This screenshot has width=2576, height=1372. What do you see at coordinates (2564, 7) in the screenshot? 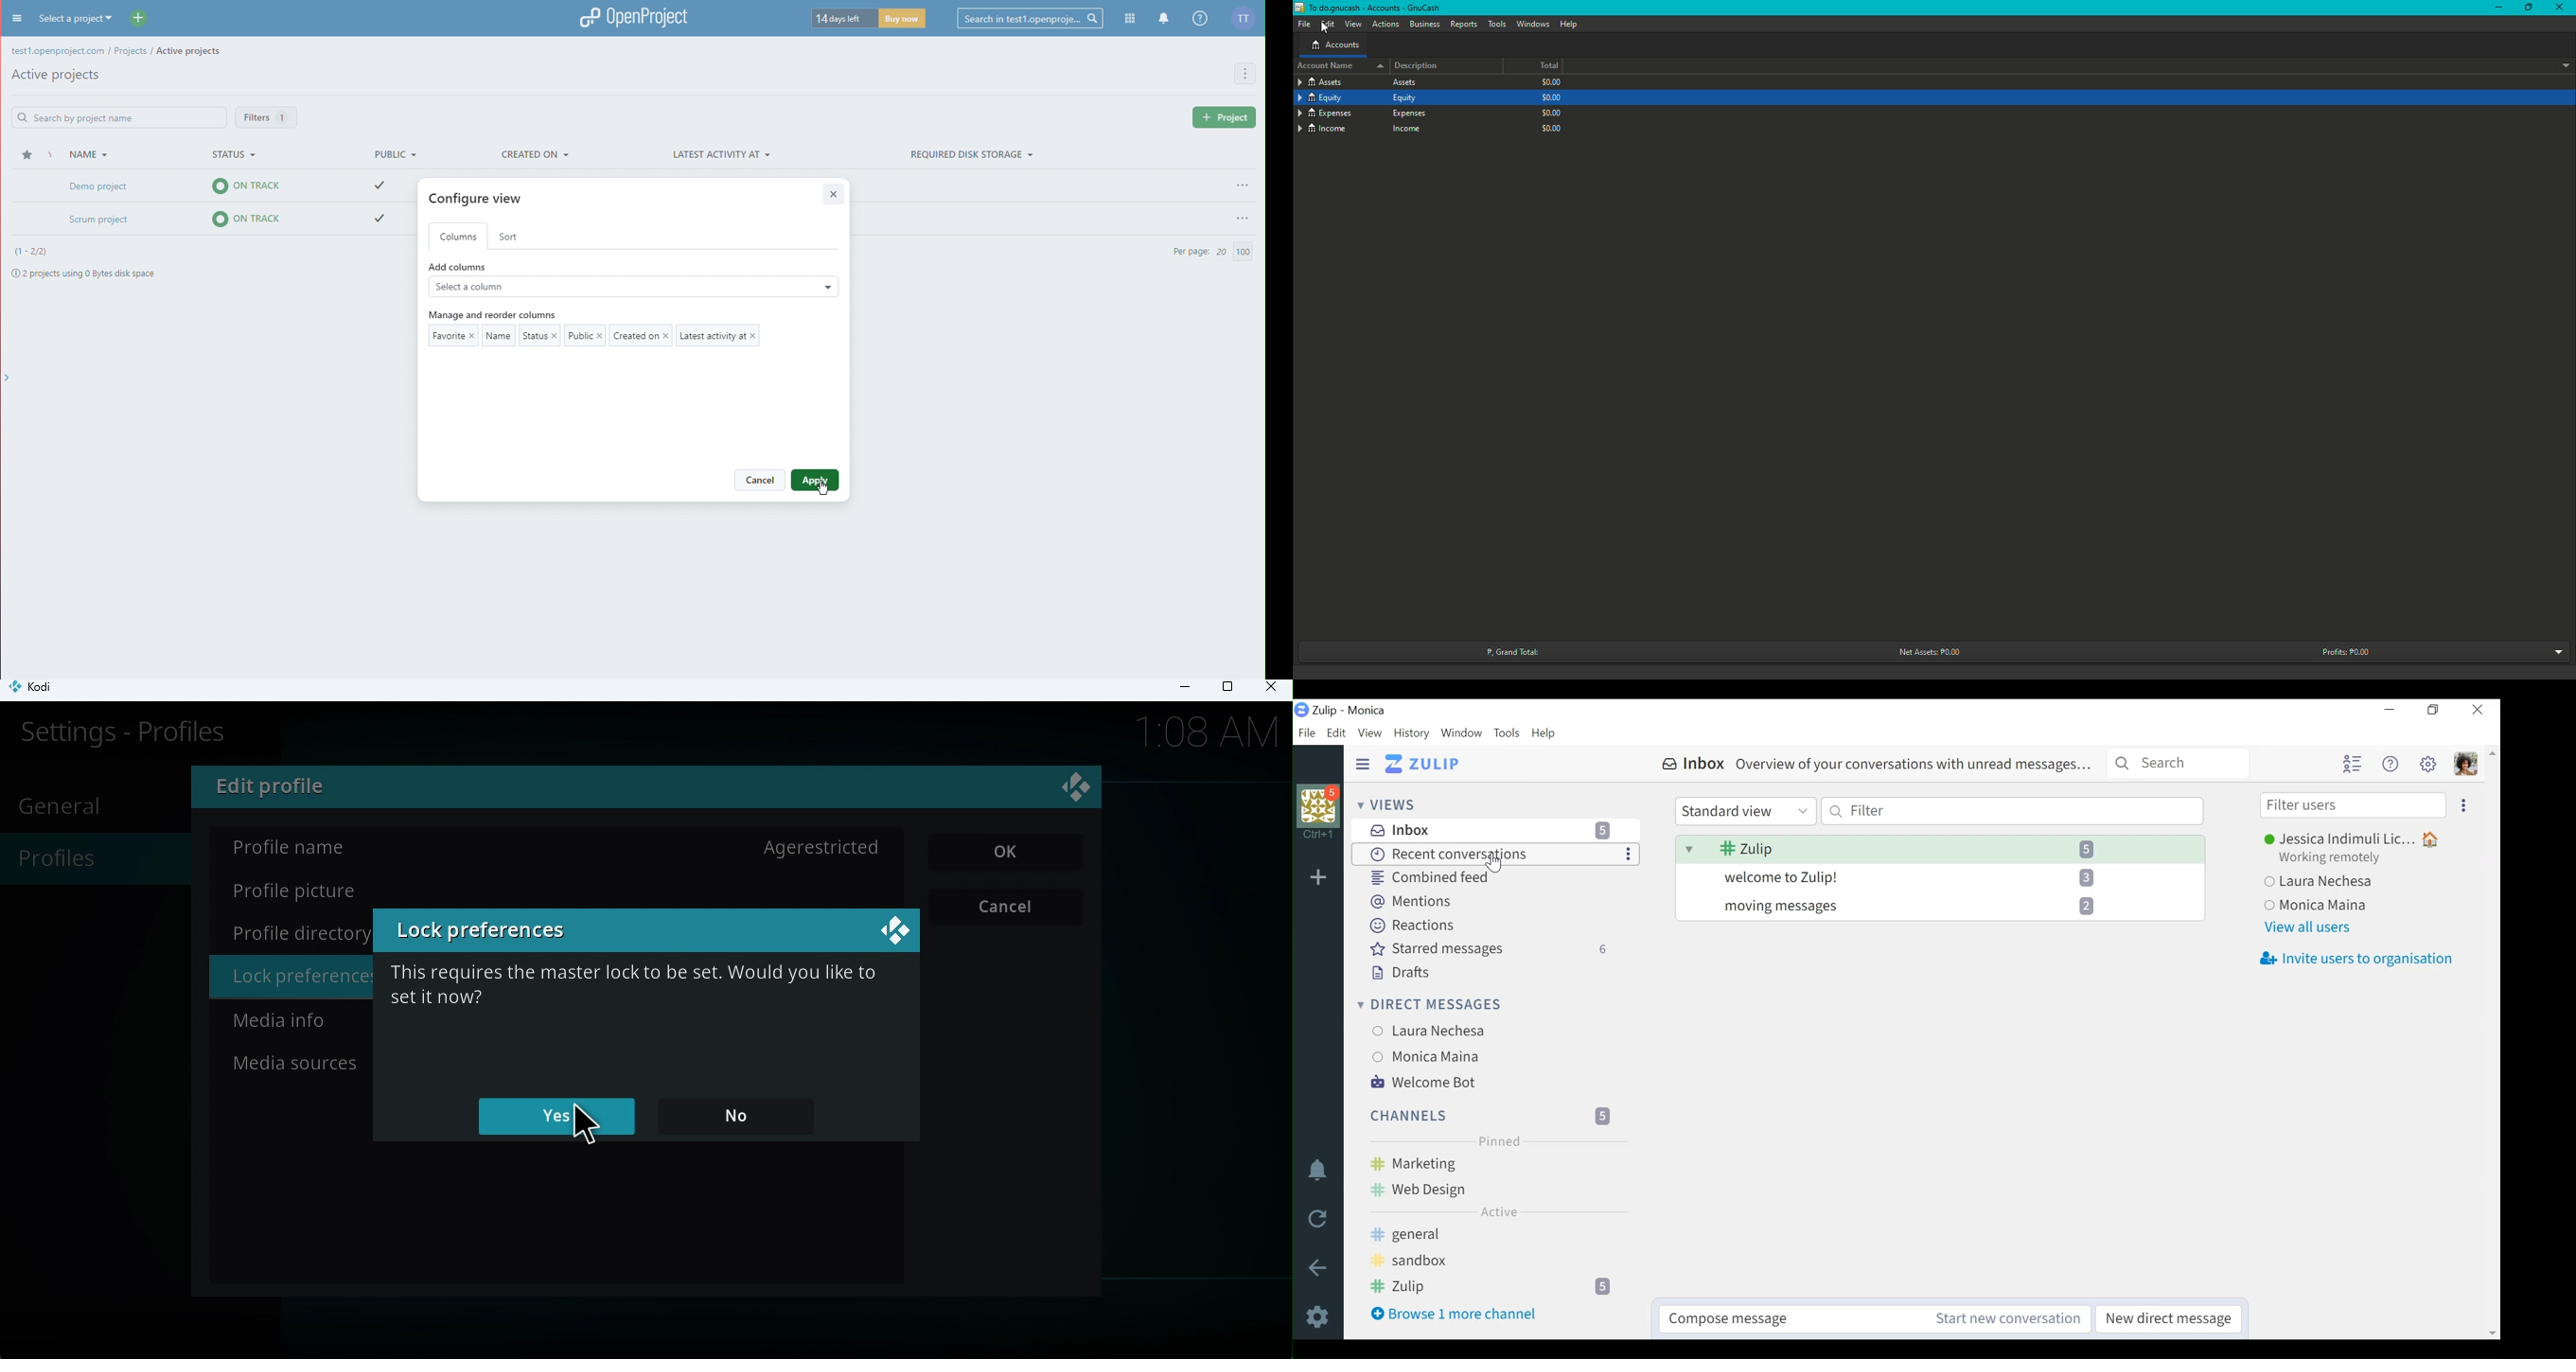
I see `Close` at bounding box center [2564, 7].